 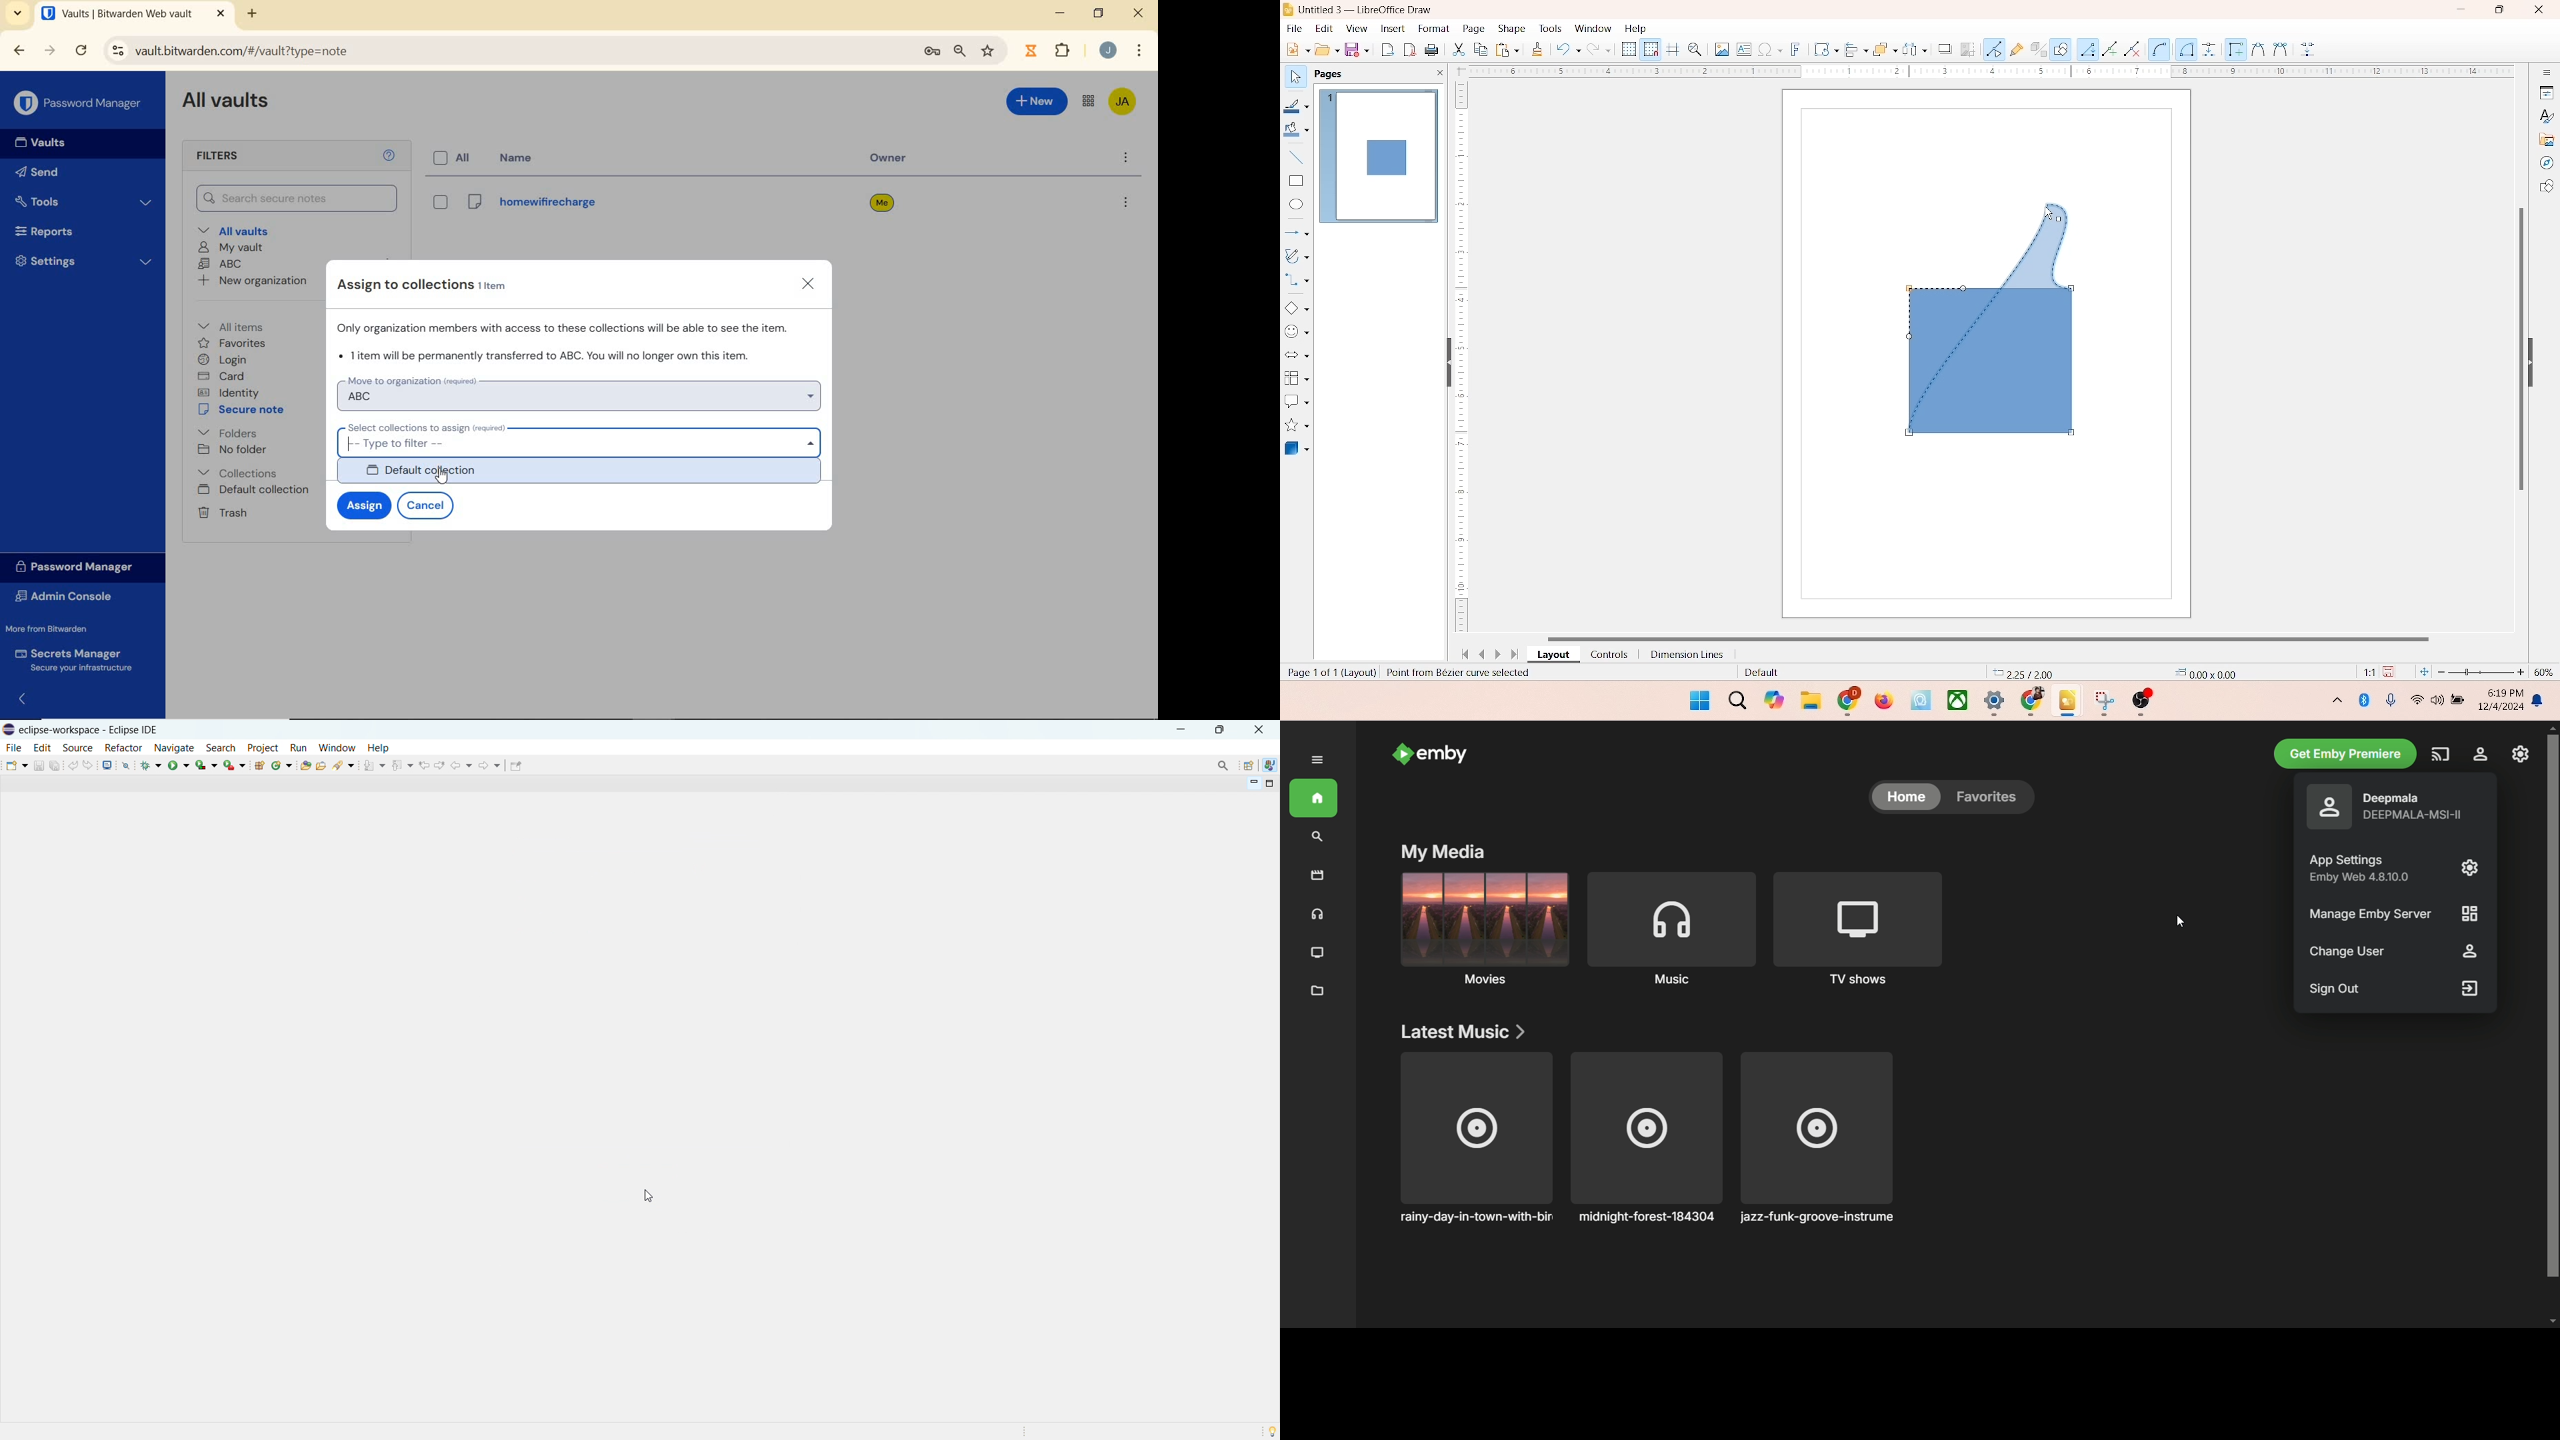 I want to click on more options, so click(x=1125, y=204).